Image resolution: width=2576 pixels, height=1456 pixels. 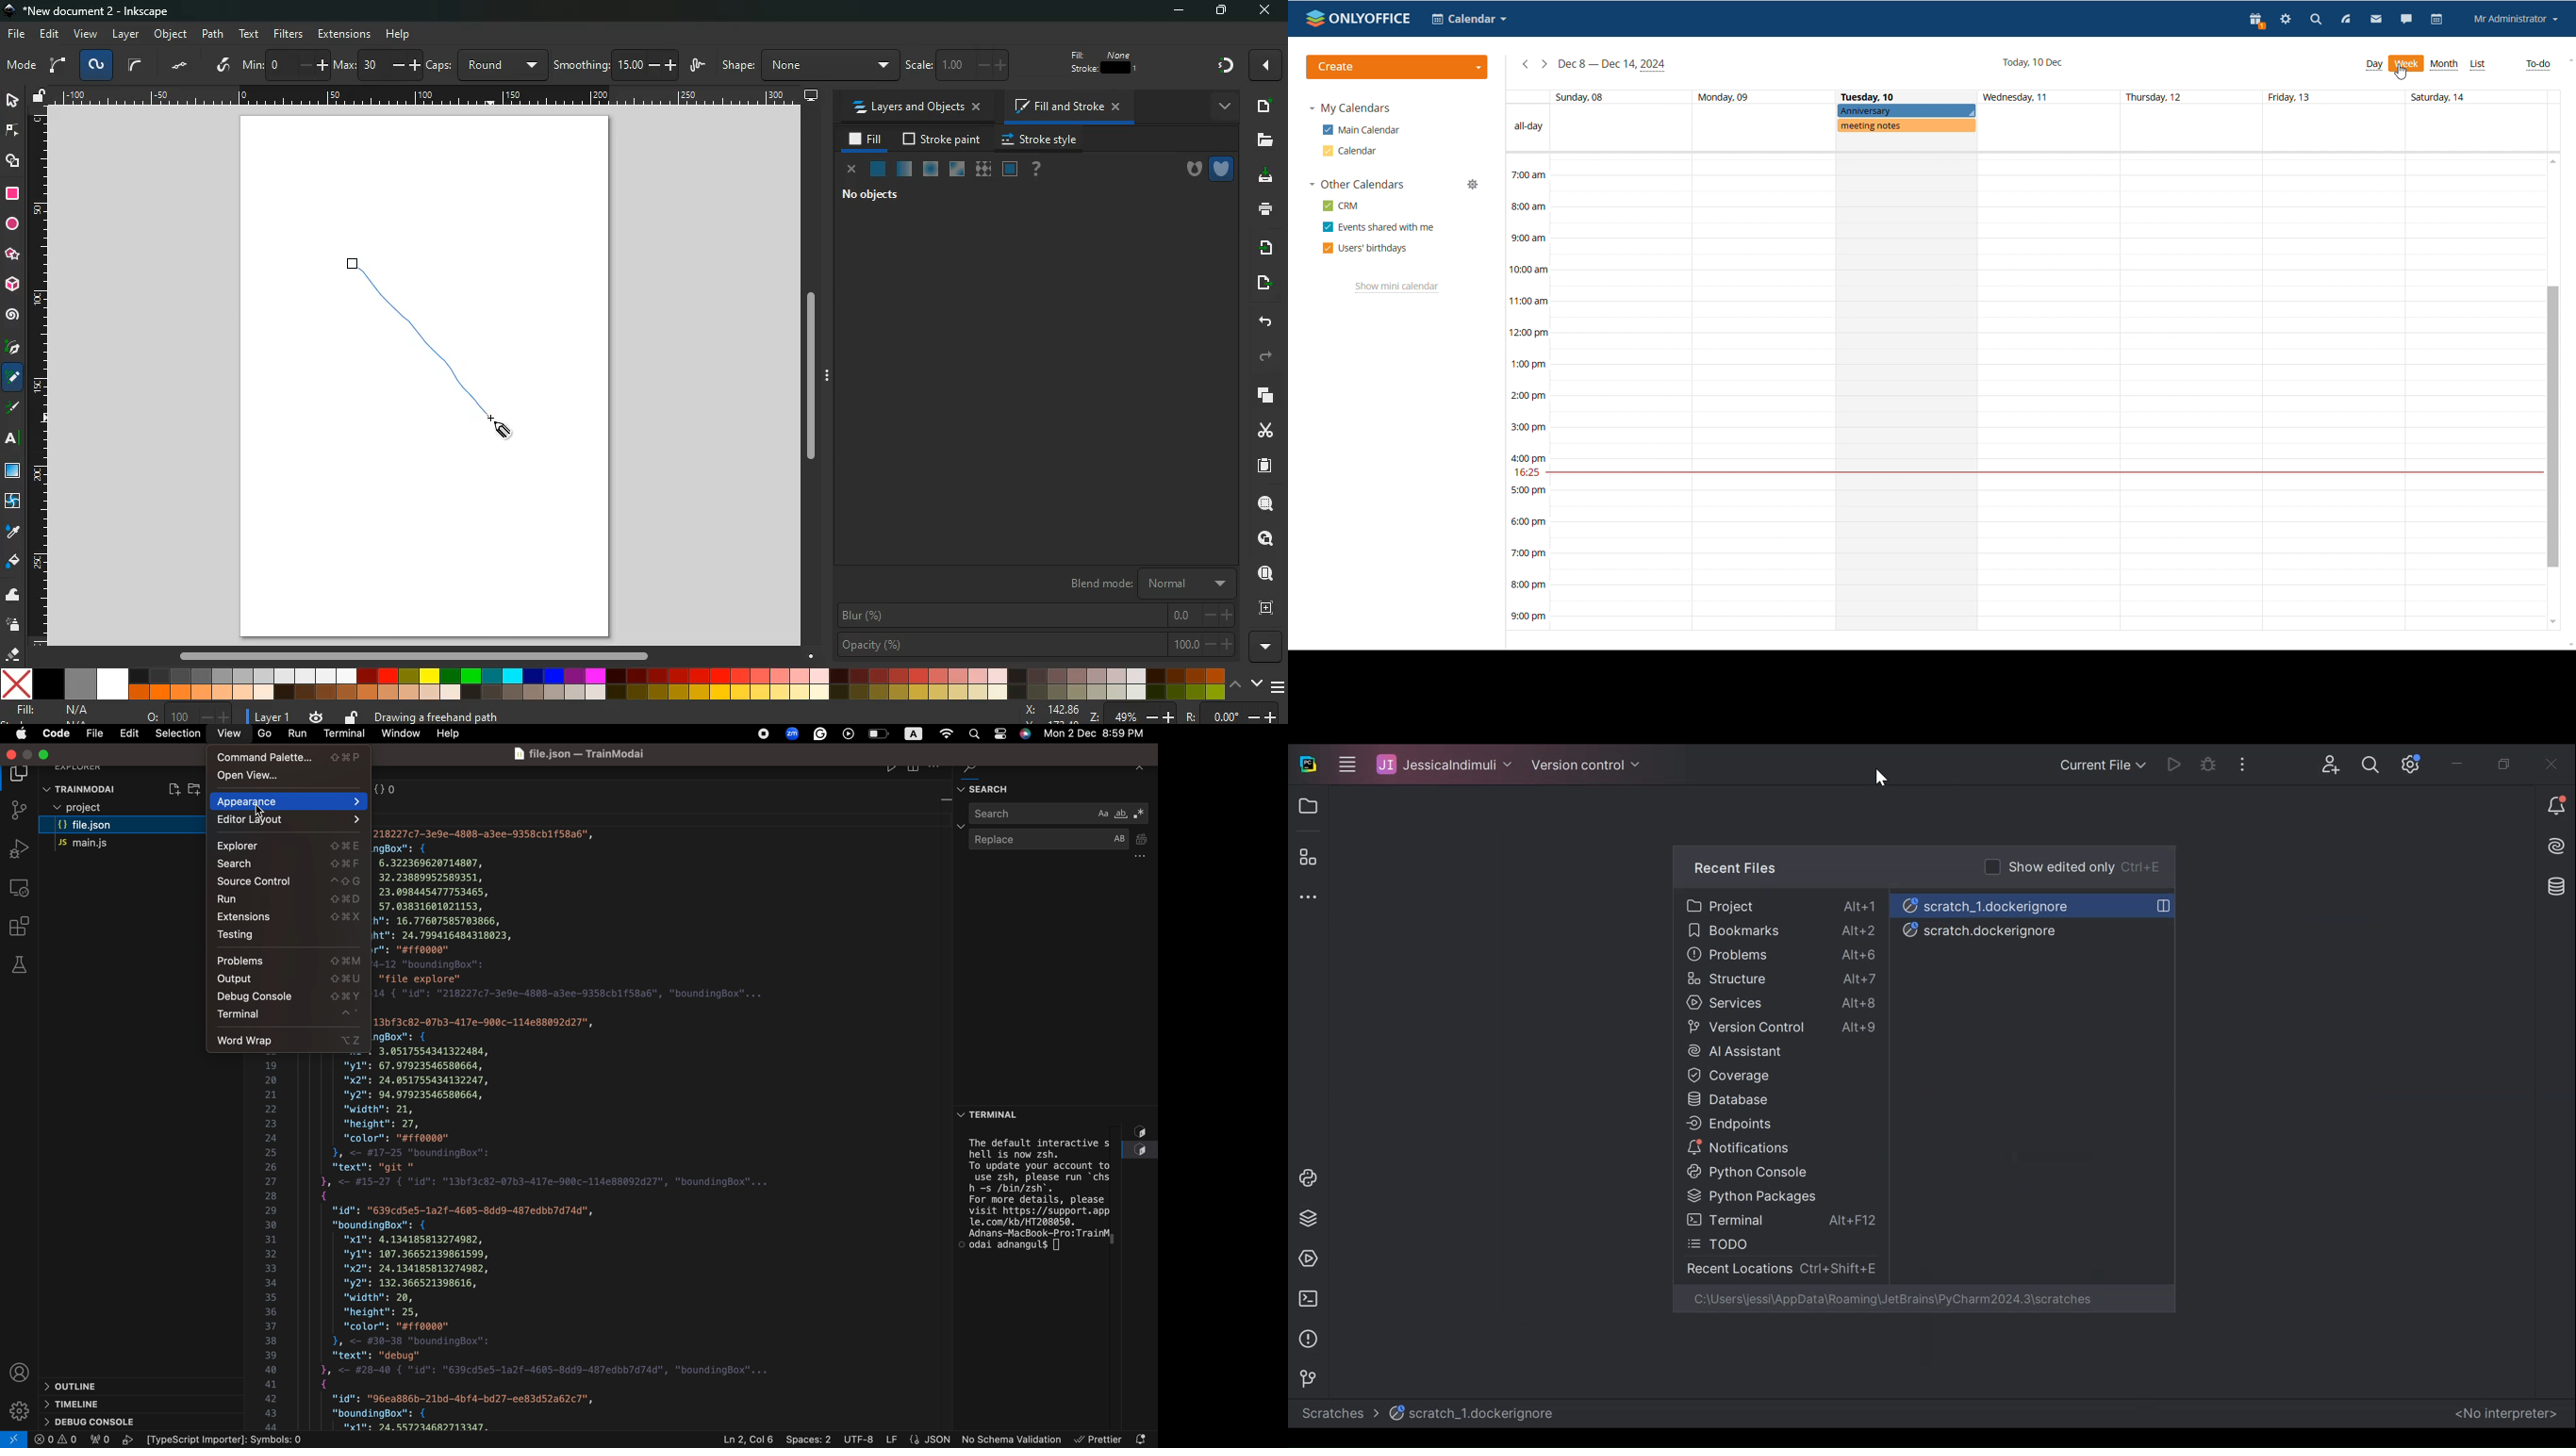 What do you see at coordinates (2033, 62) in the screenshot?
I see `current date` at bounding box center [2033, 62].